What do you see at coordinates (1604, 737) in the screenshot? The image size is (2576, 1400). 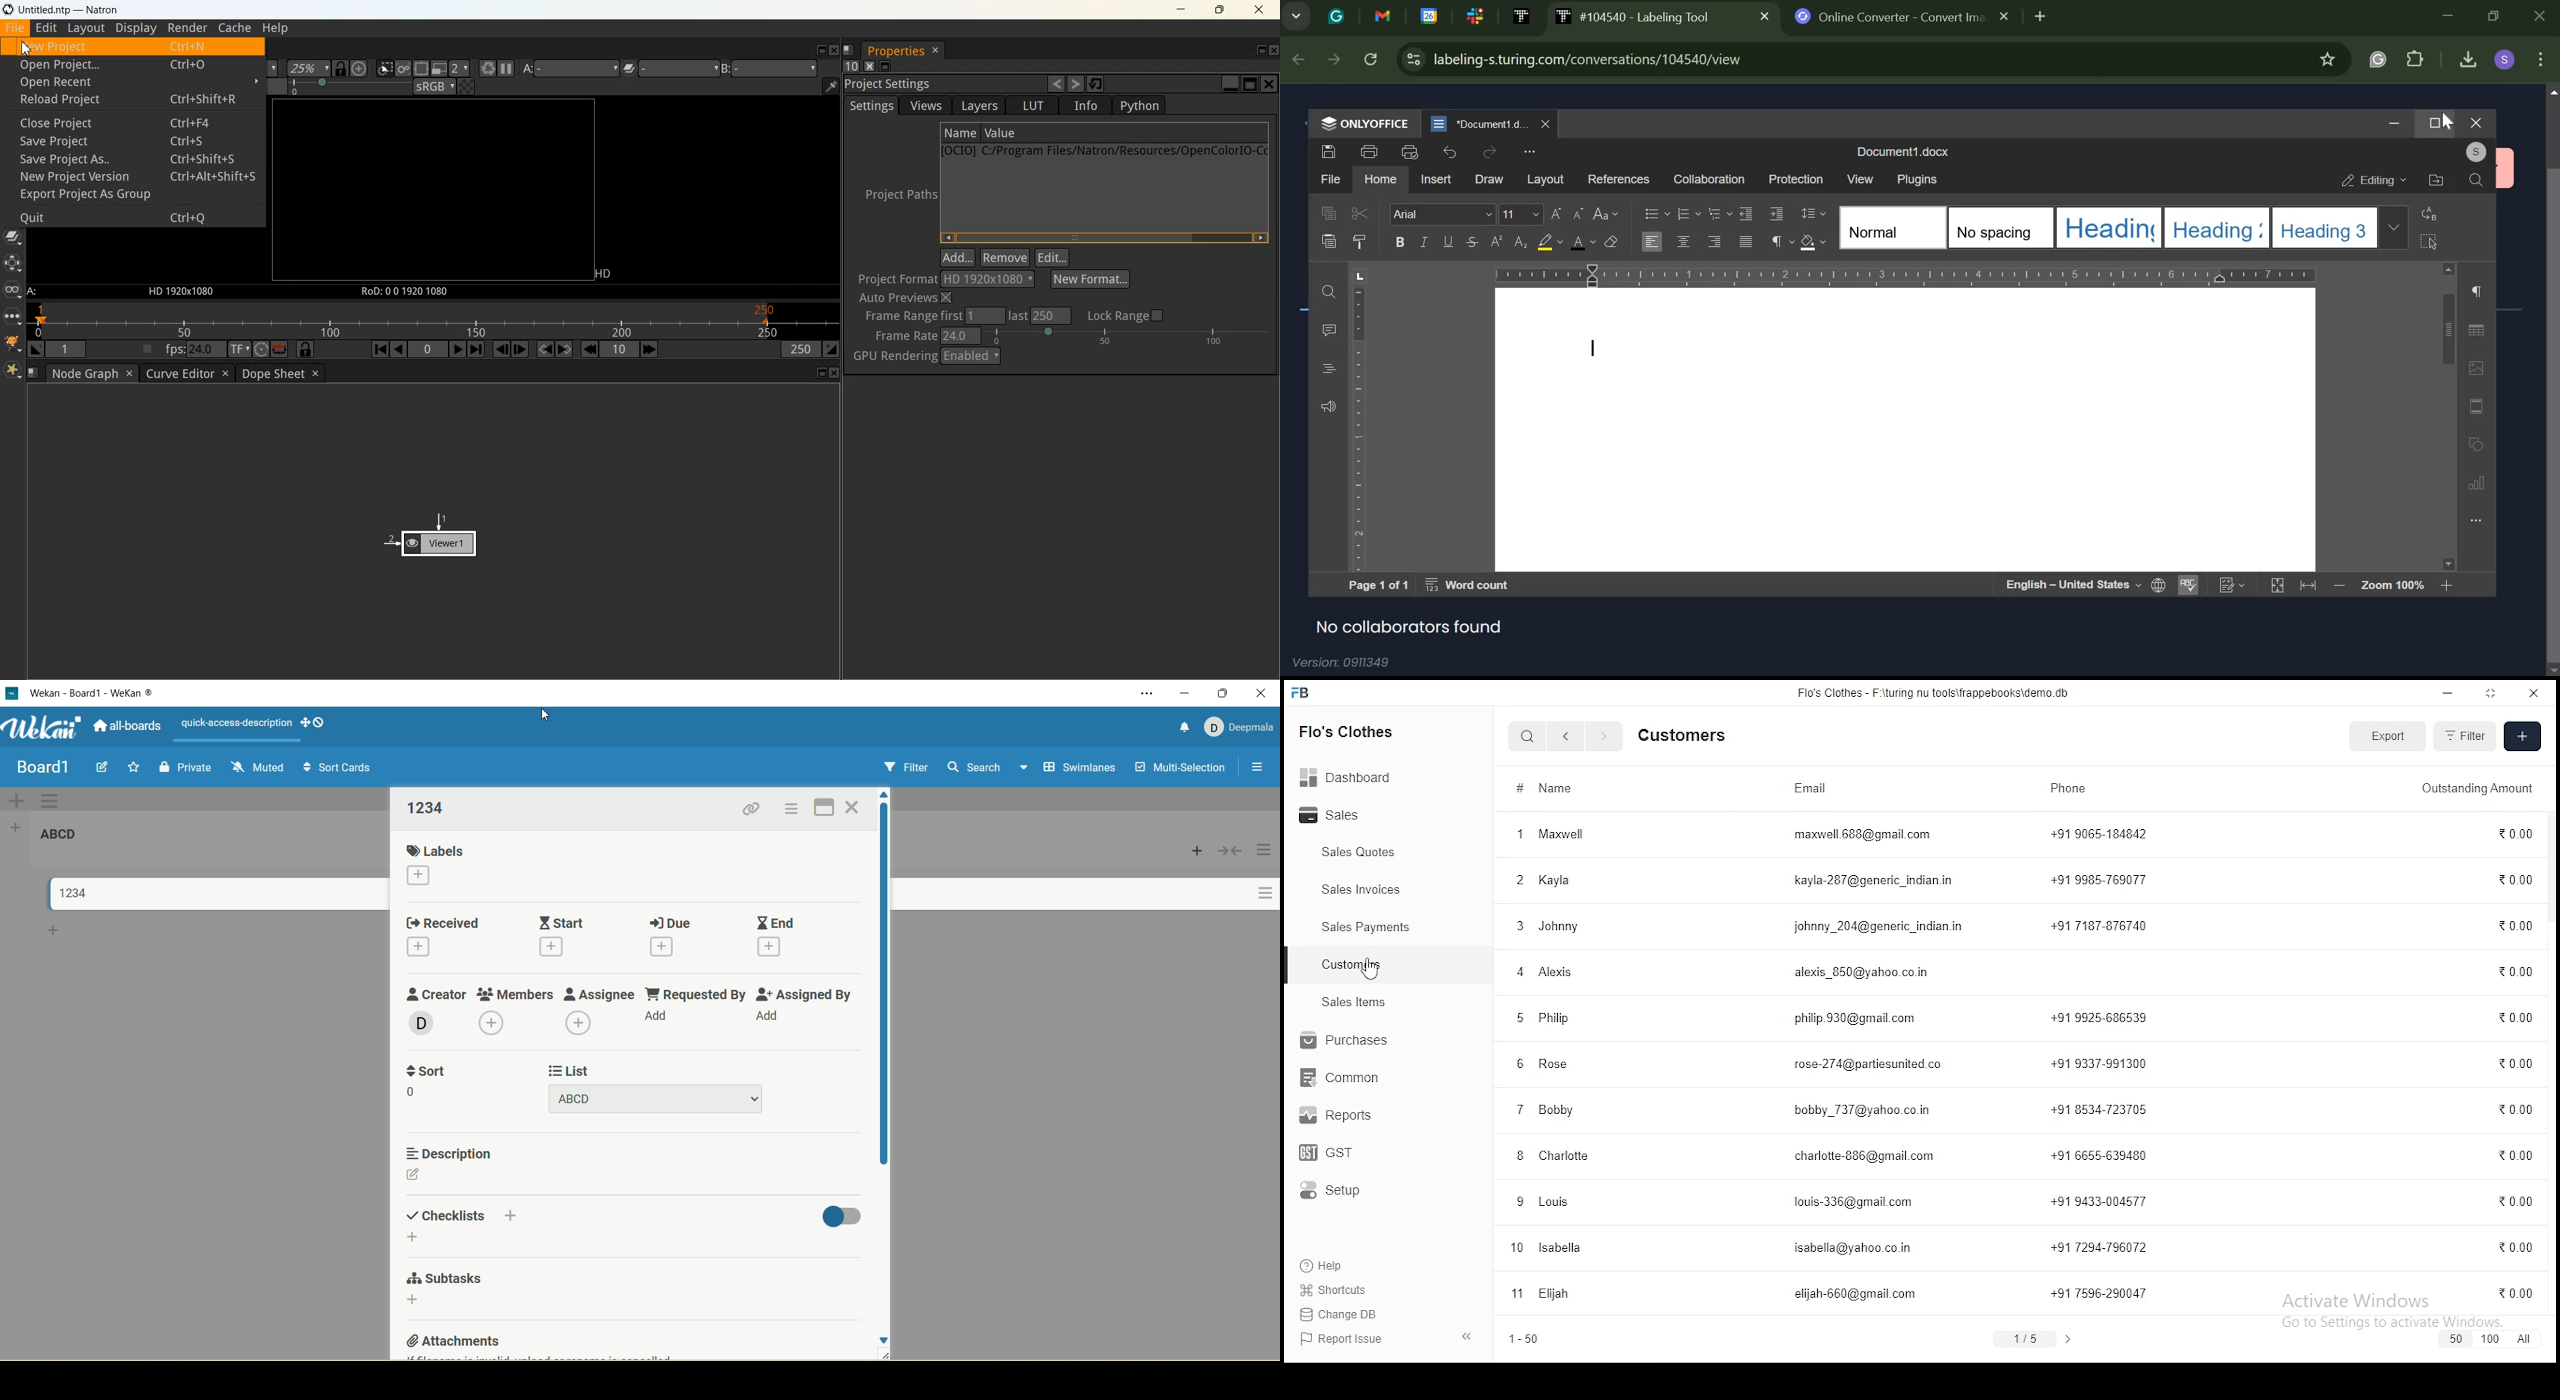 I see `next` at bounding box center [1604, 737].